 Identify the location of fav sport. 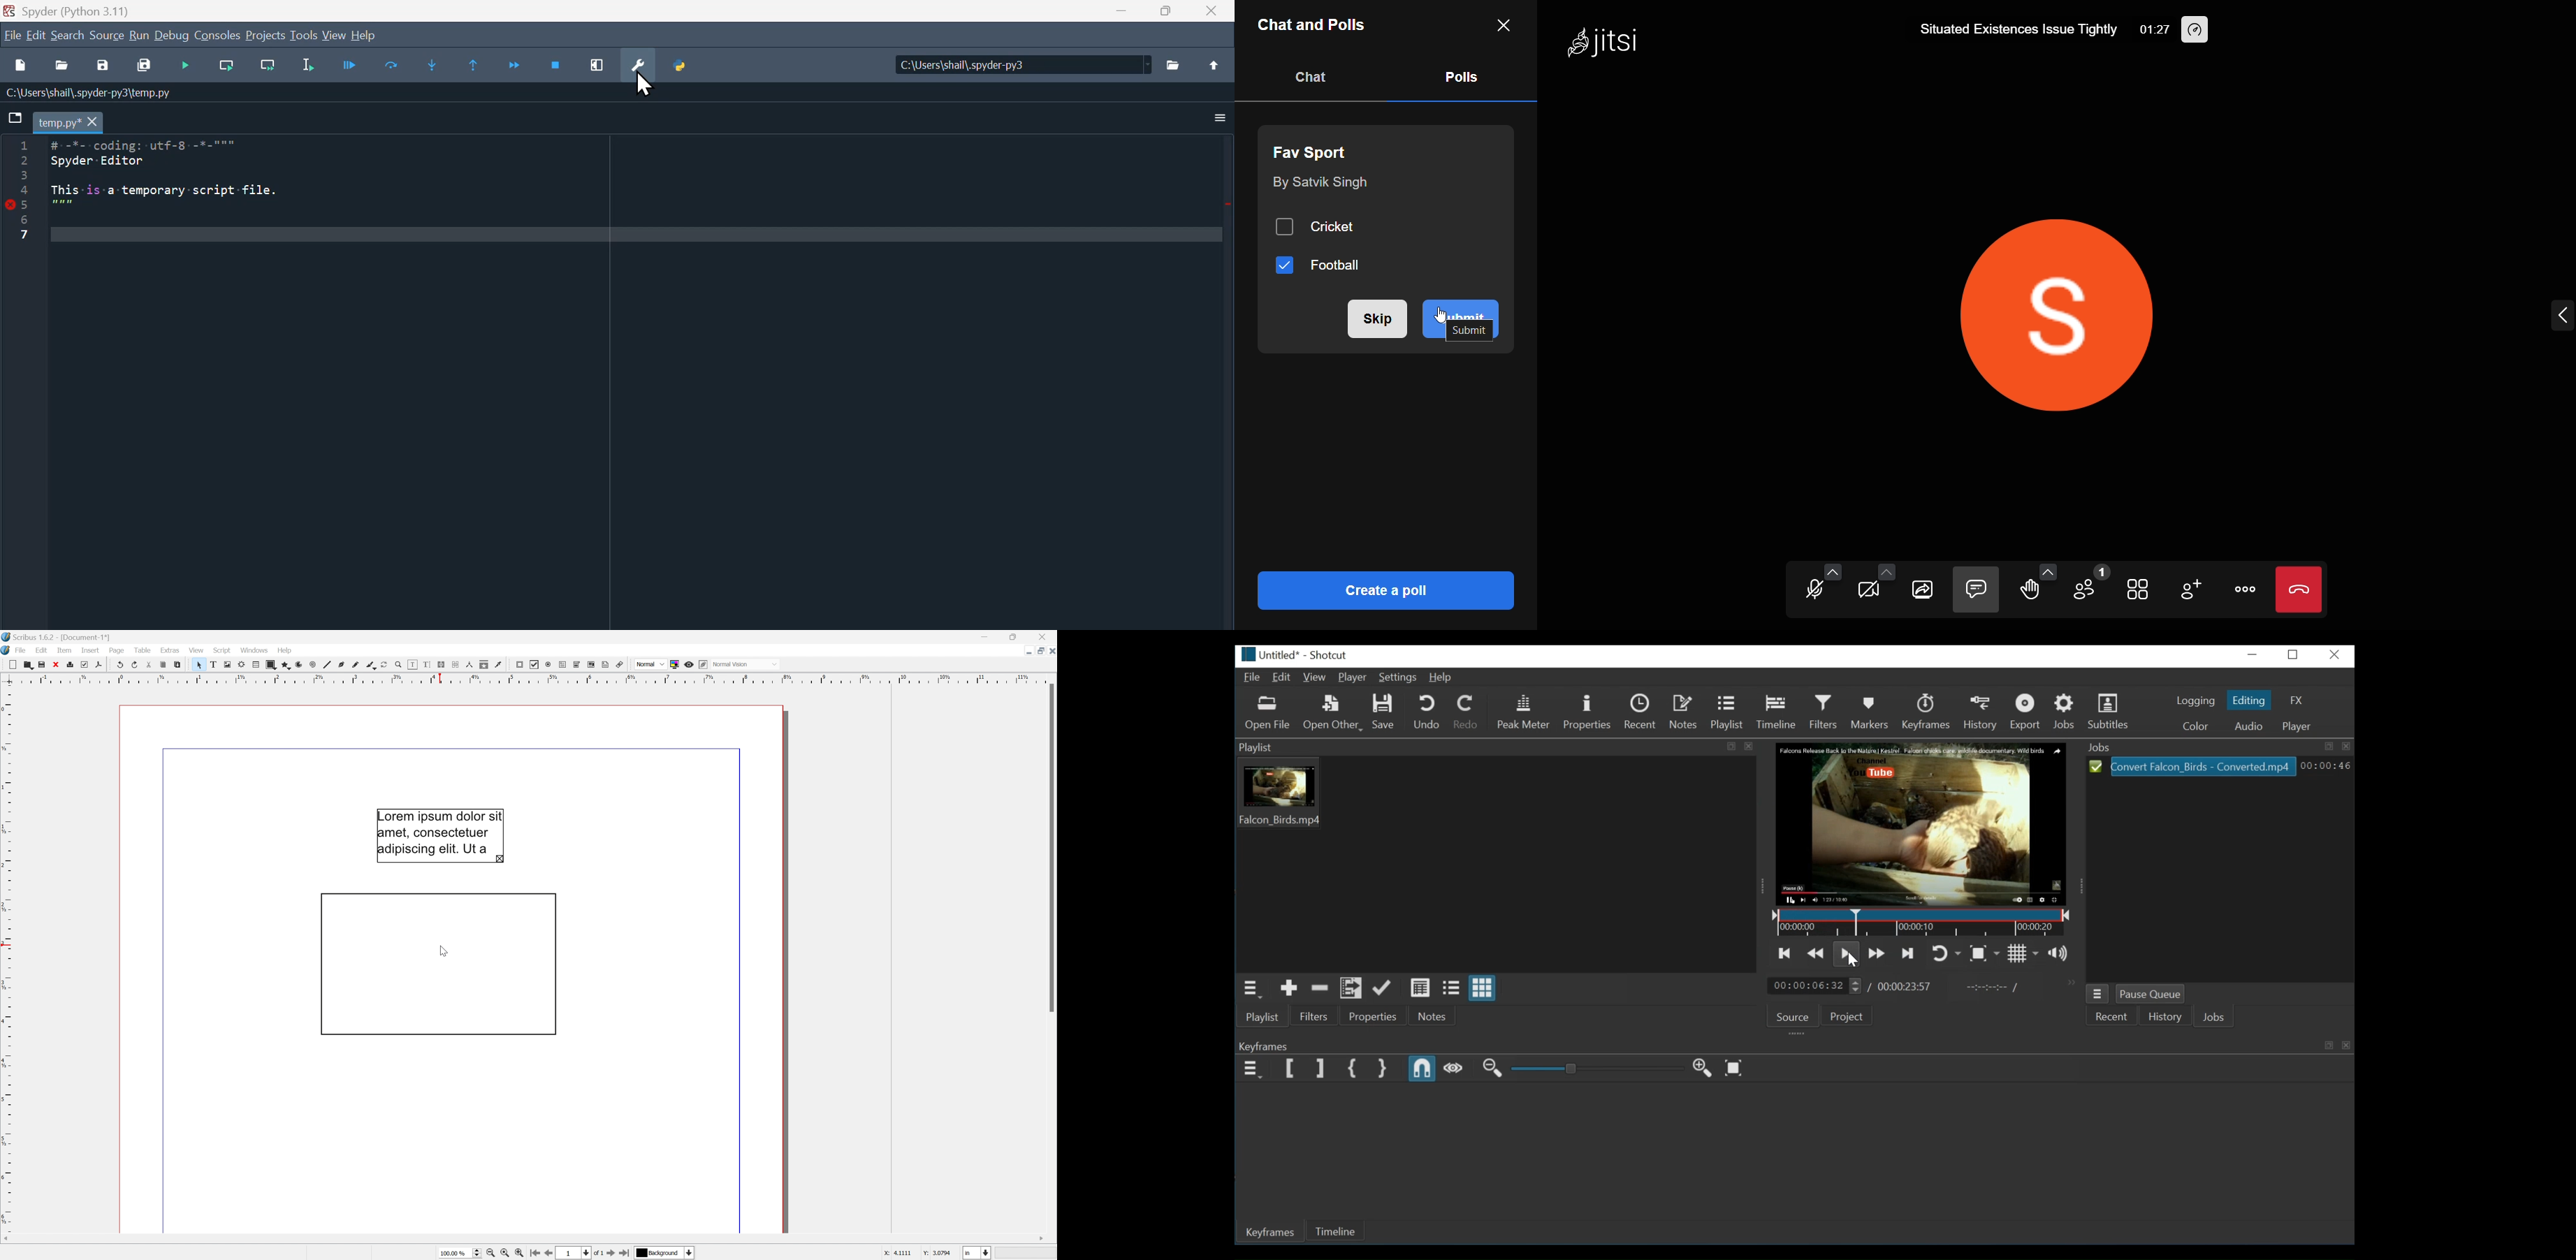
(1317, 150).